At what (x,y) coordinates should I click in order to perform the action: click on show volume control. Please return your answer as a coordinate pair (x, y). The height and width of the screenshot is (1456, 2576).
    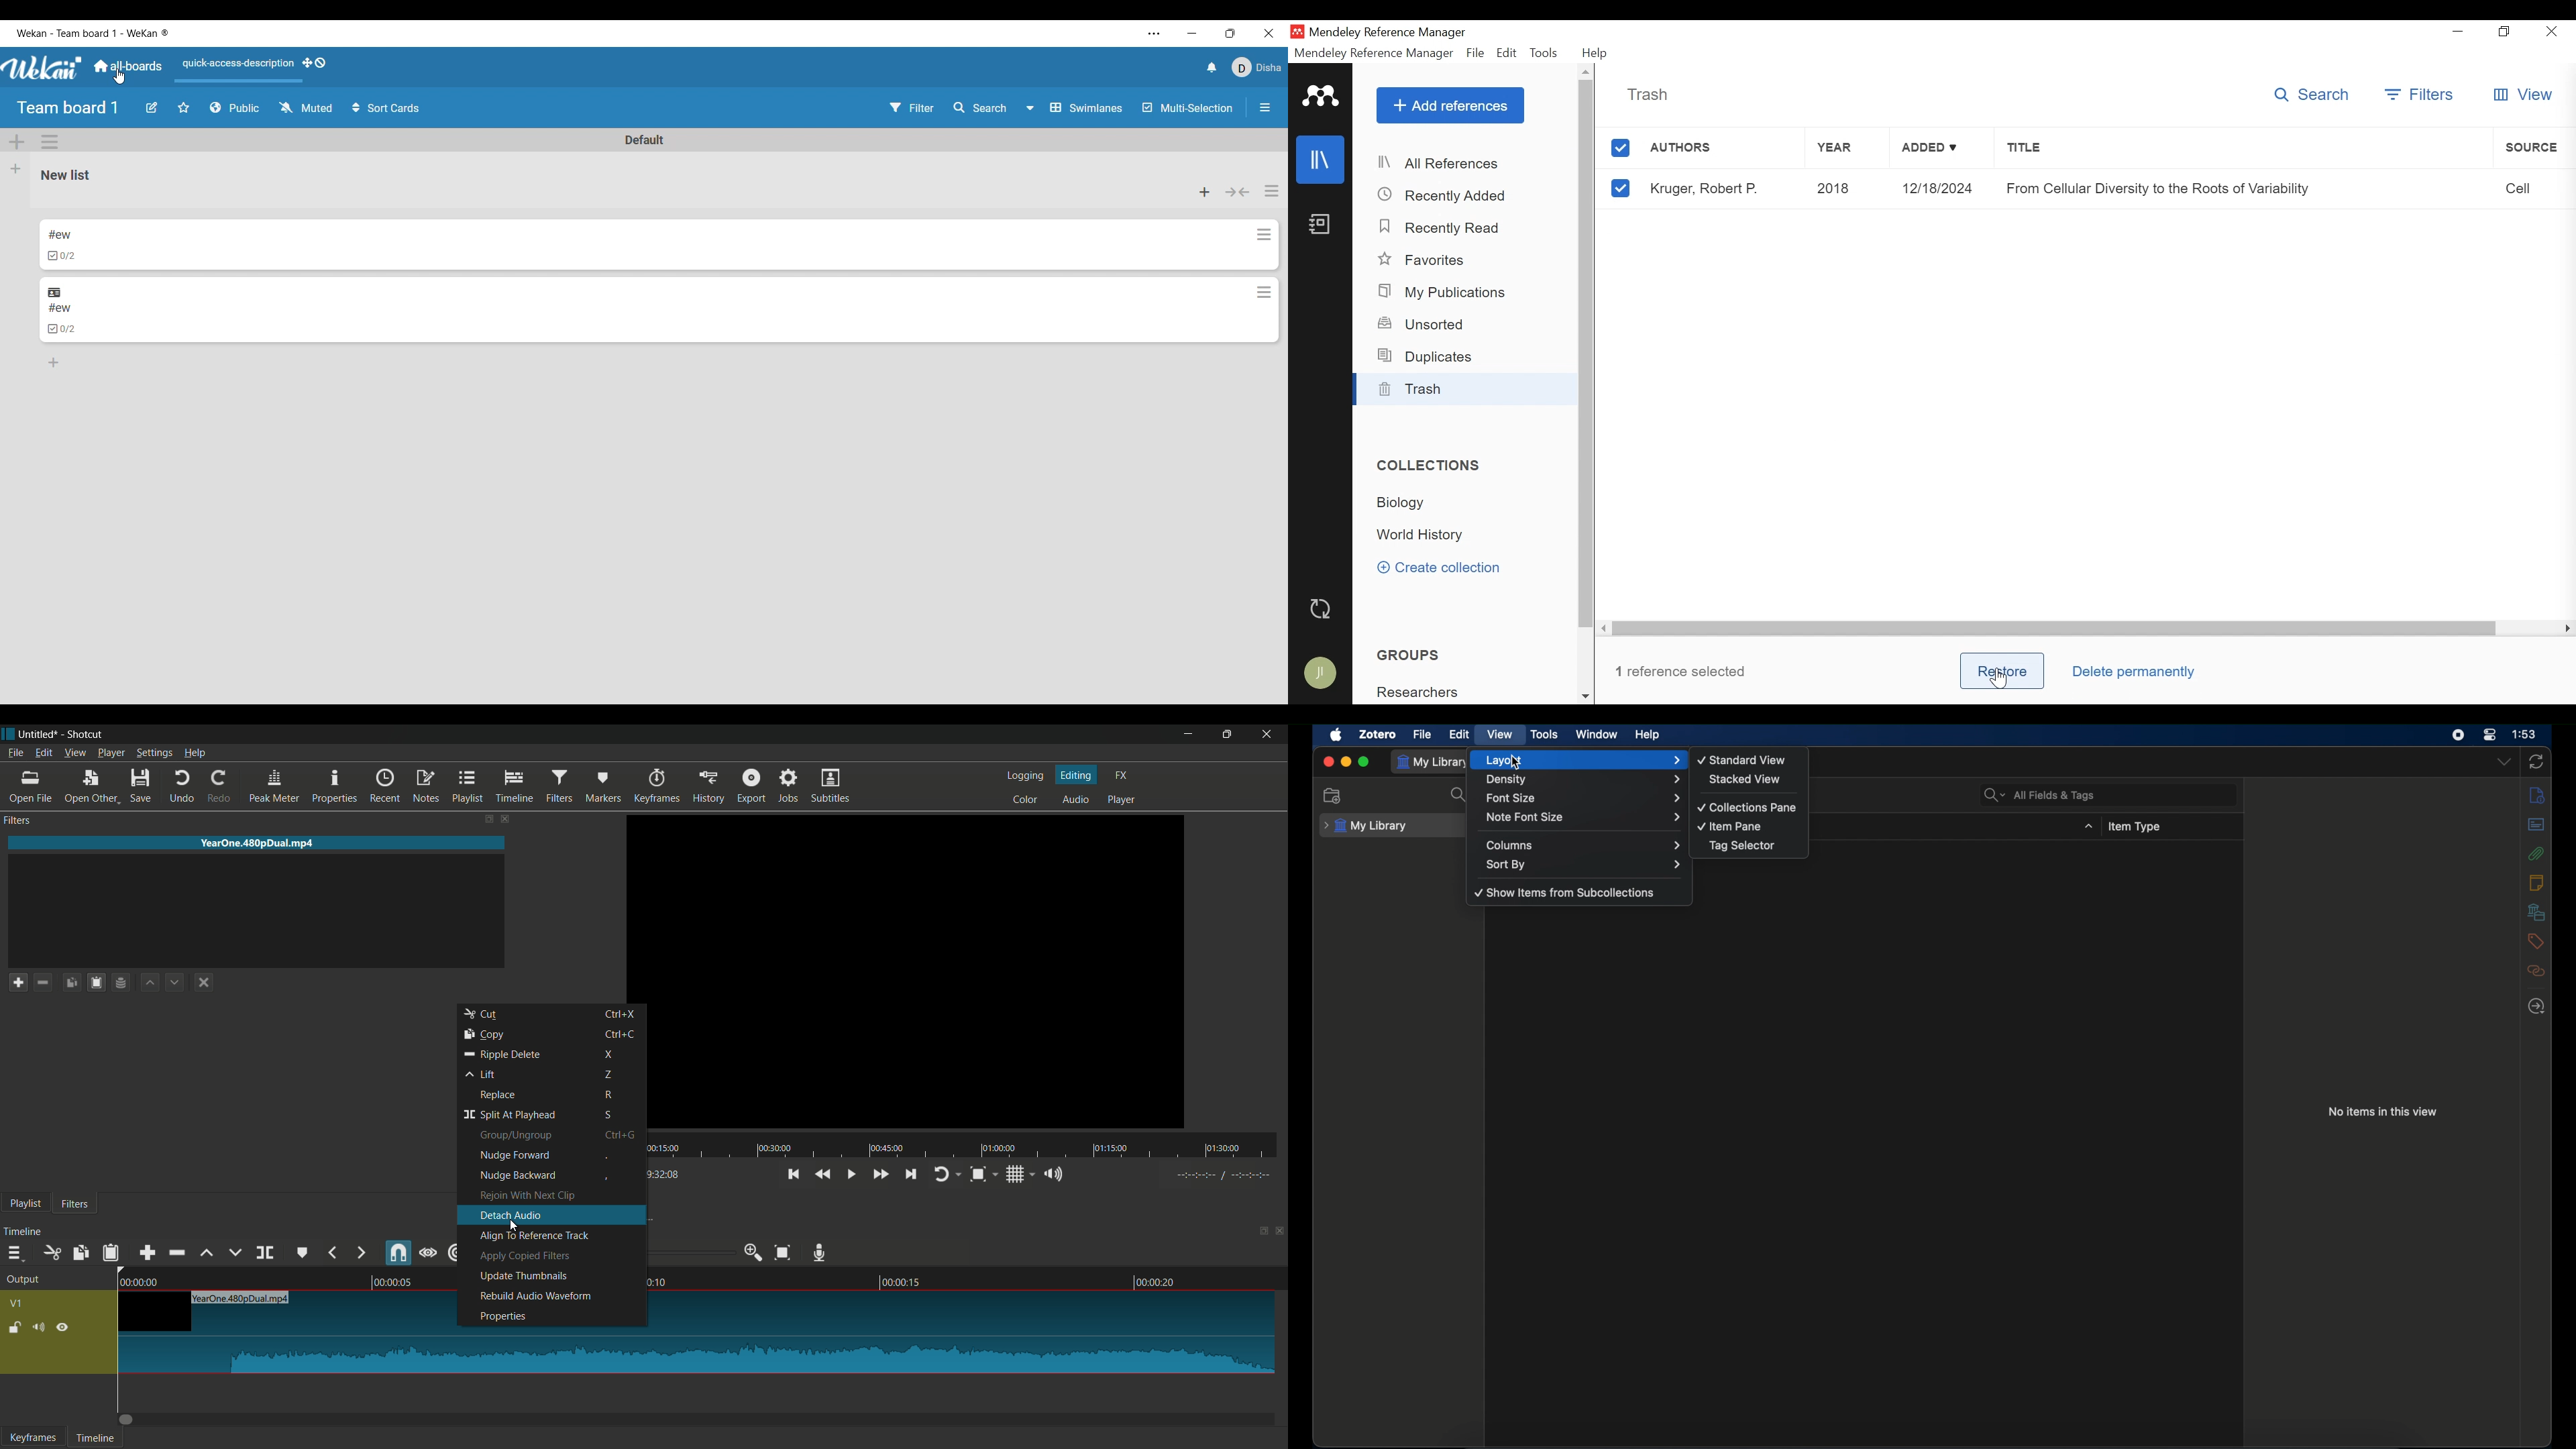
    Looking at the image, I should click on (1056, 1175).